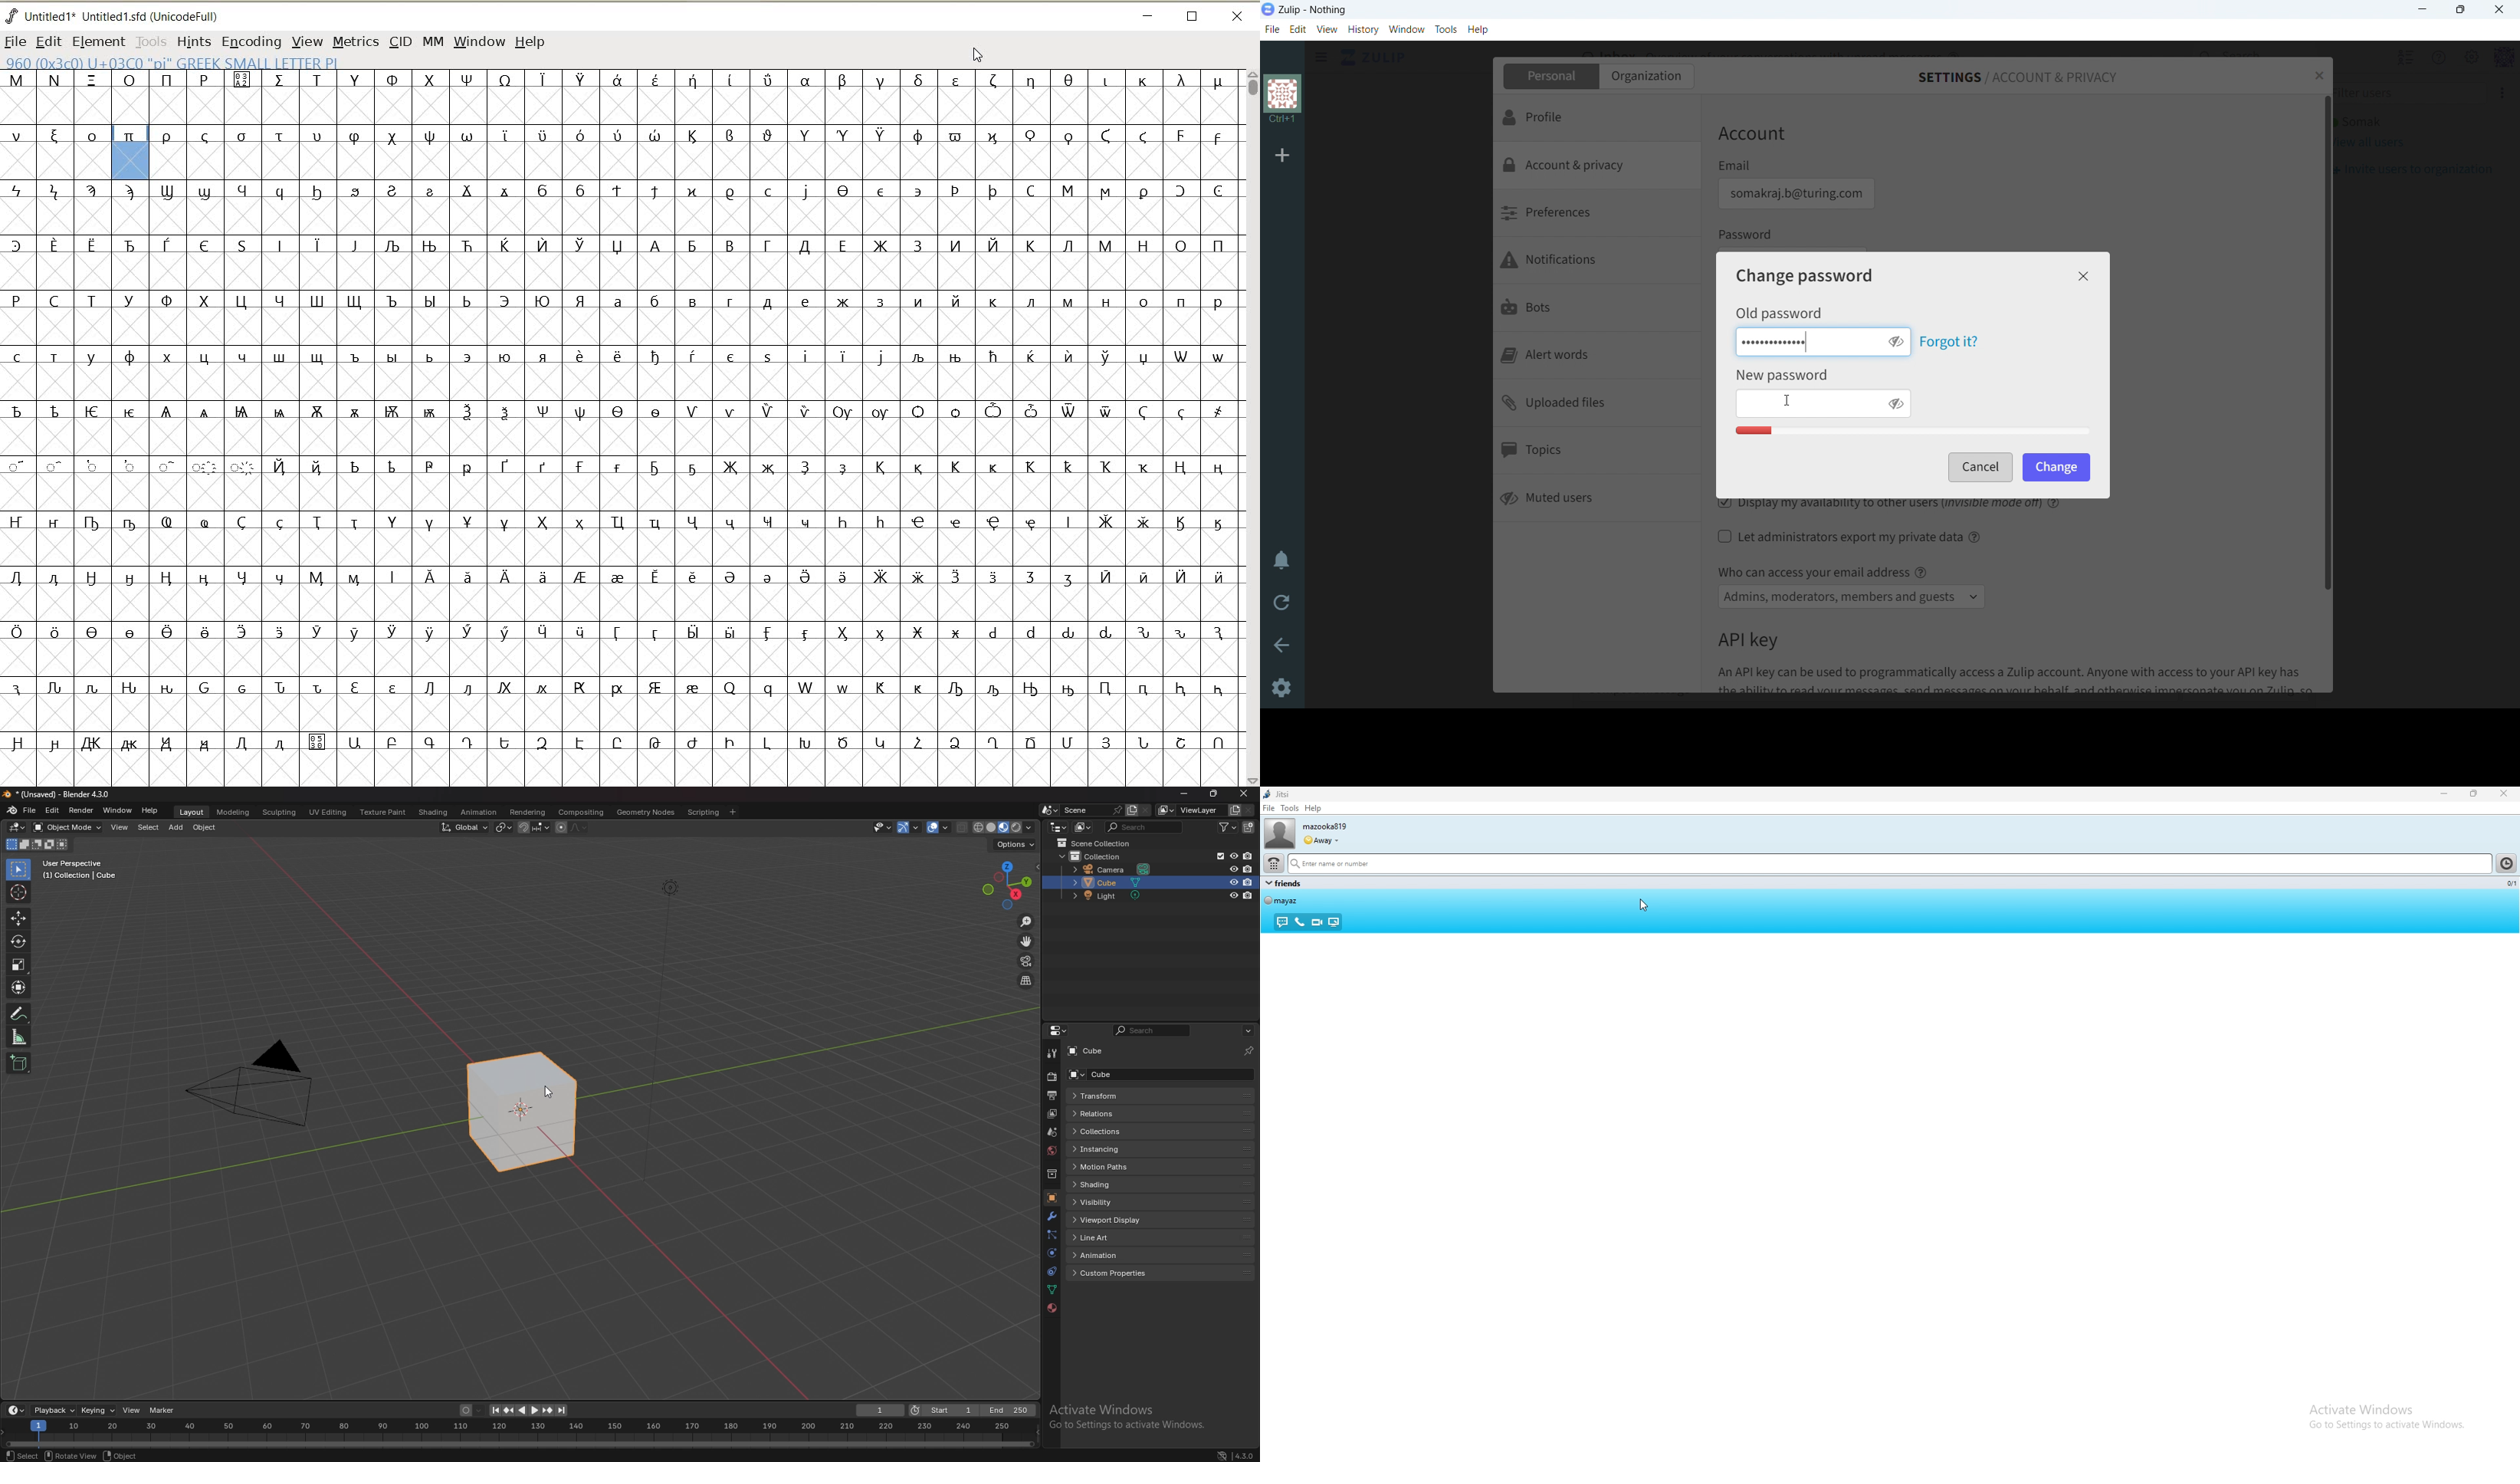 This screenshot has width=2520, height=1484. What do you see at coordinates (1146, 810) in the screenshot?
I see `delete scene` at bounding box center [1146, 810].